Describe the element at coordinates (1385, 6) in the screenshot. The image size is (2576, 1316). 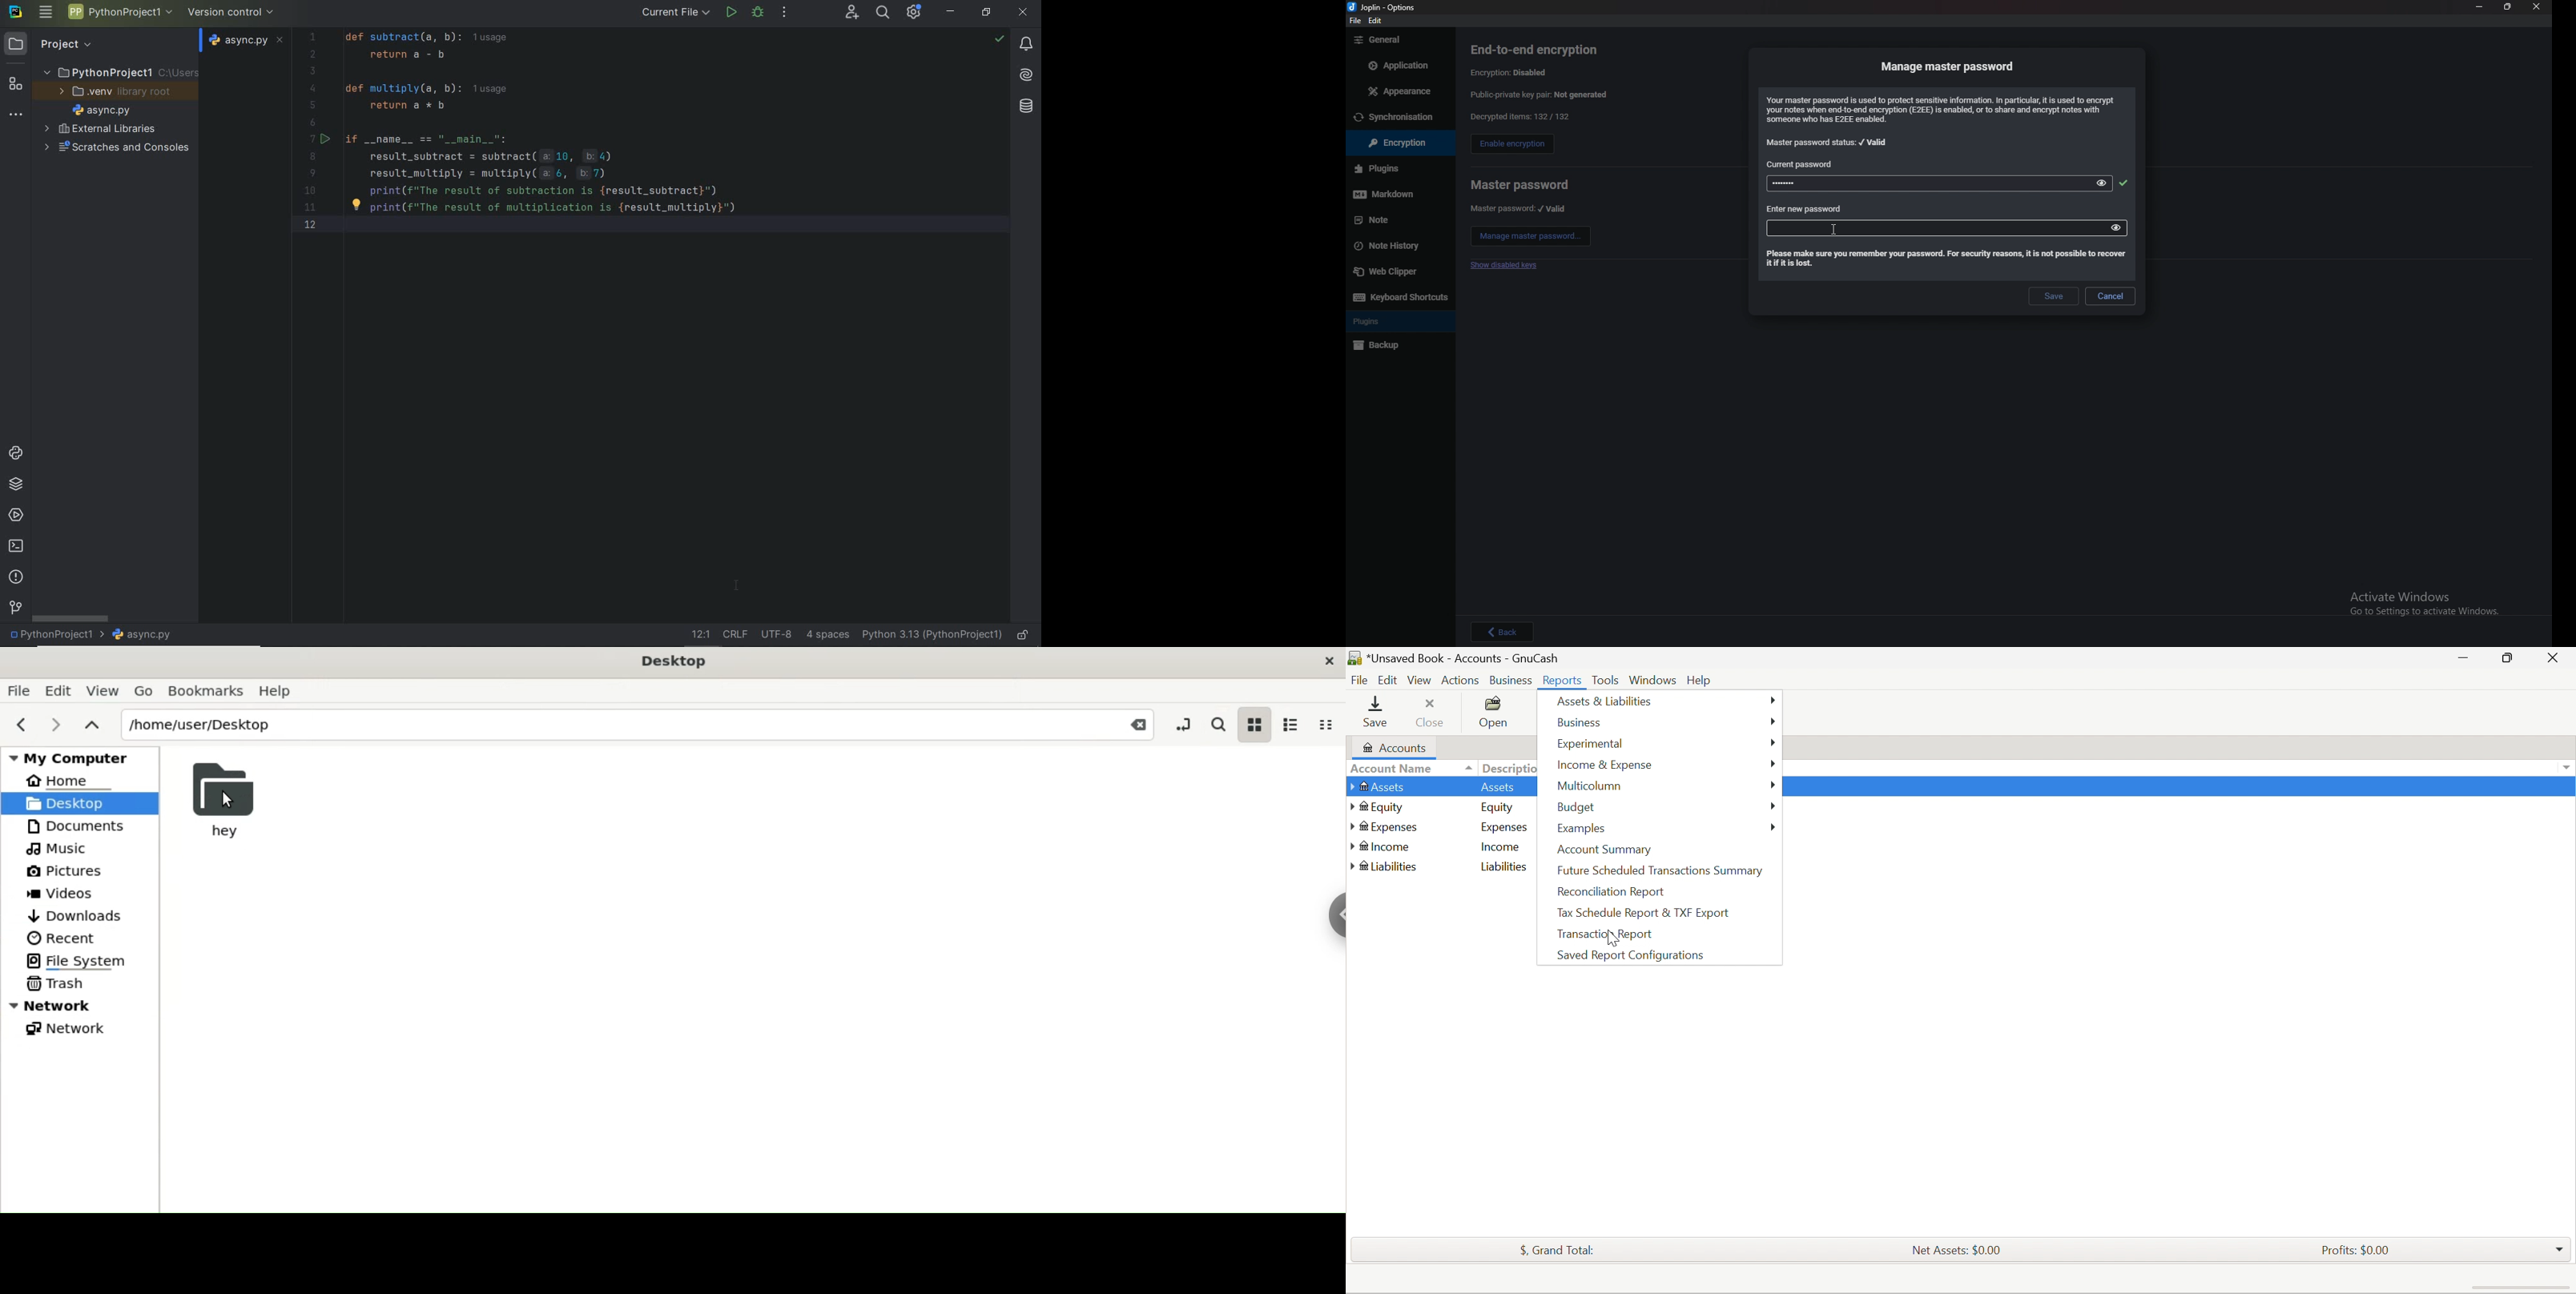
I see `options` at that location.